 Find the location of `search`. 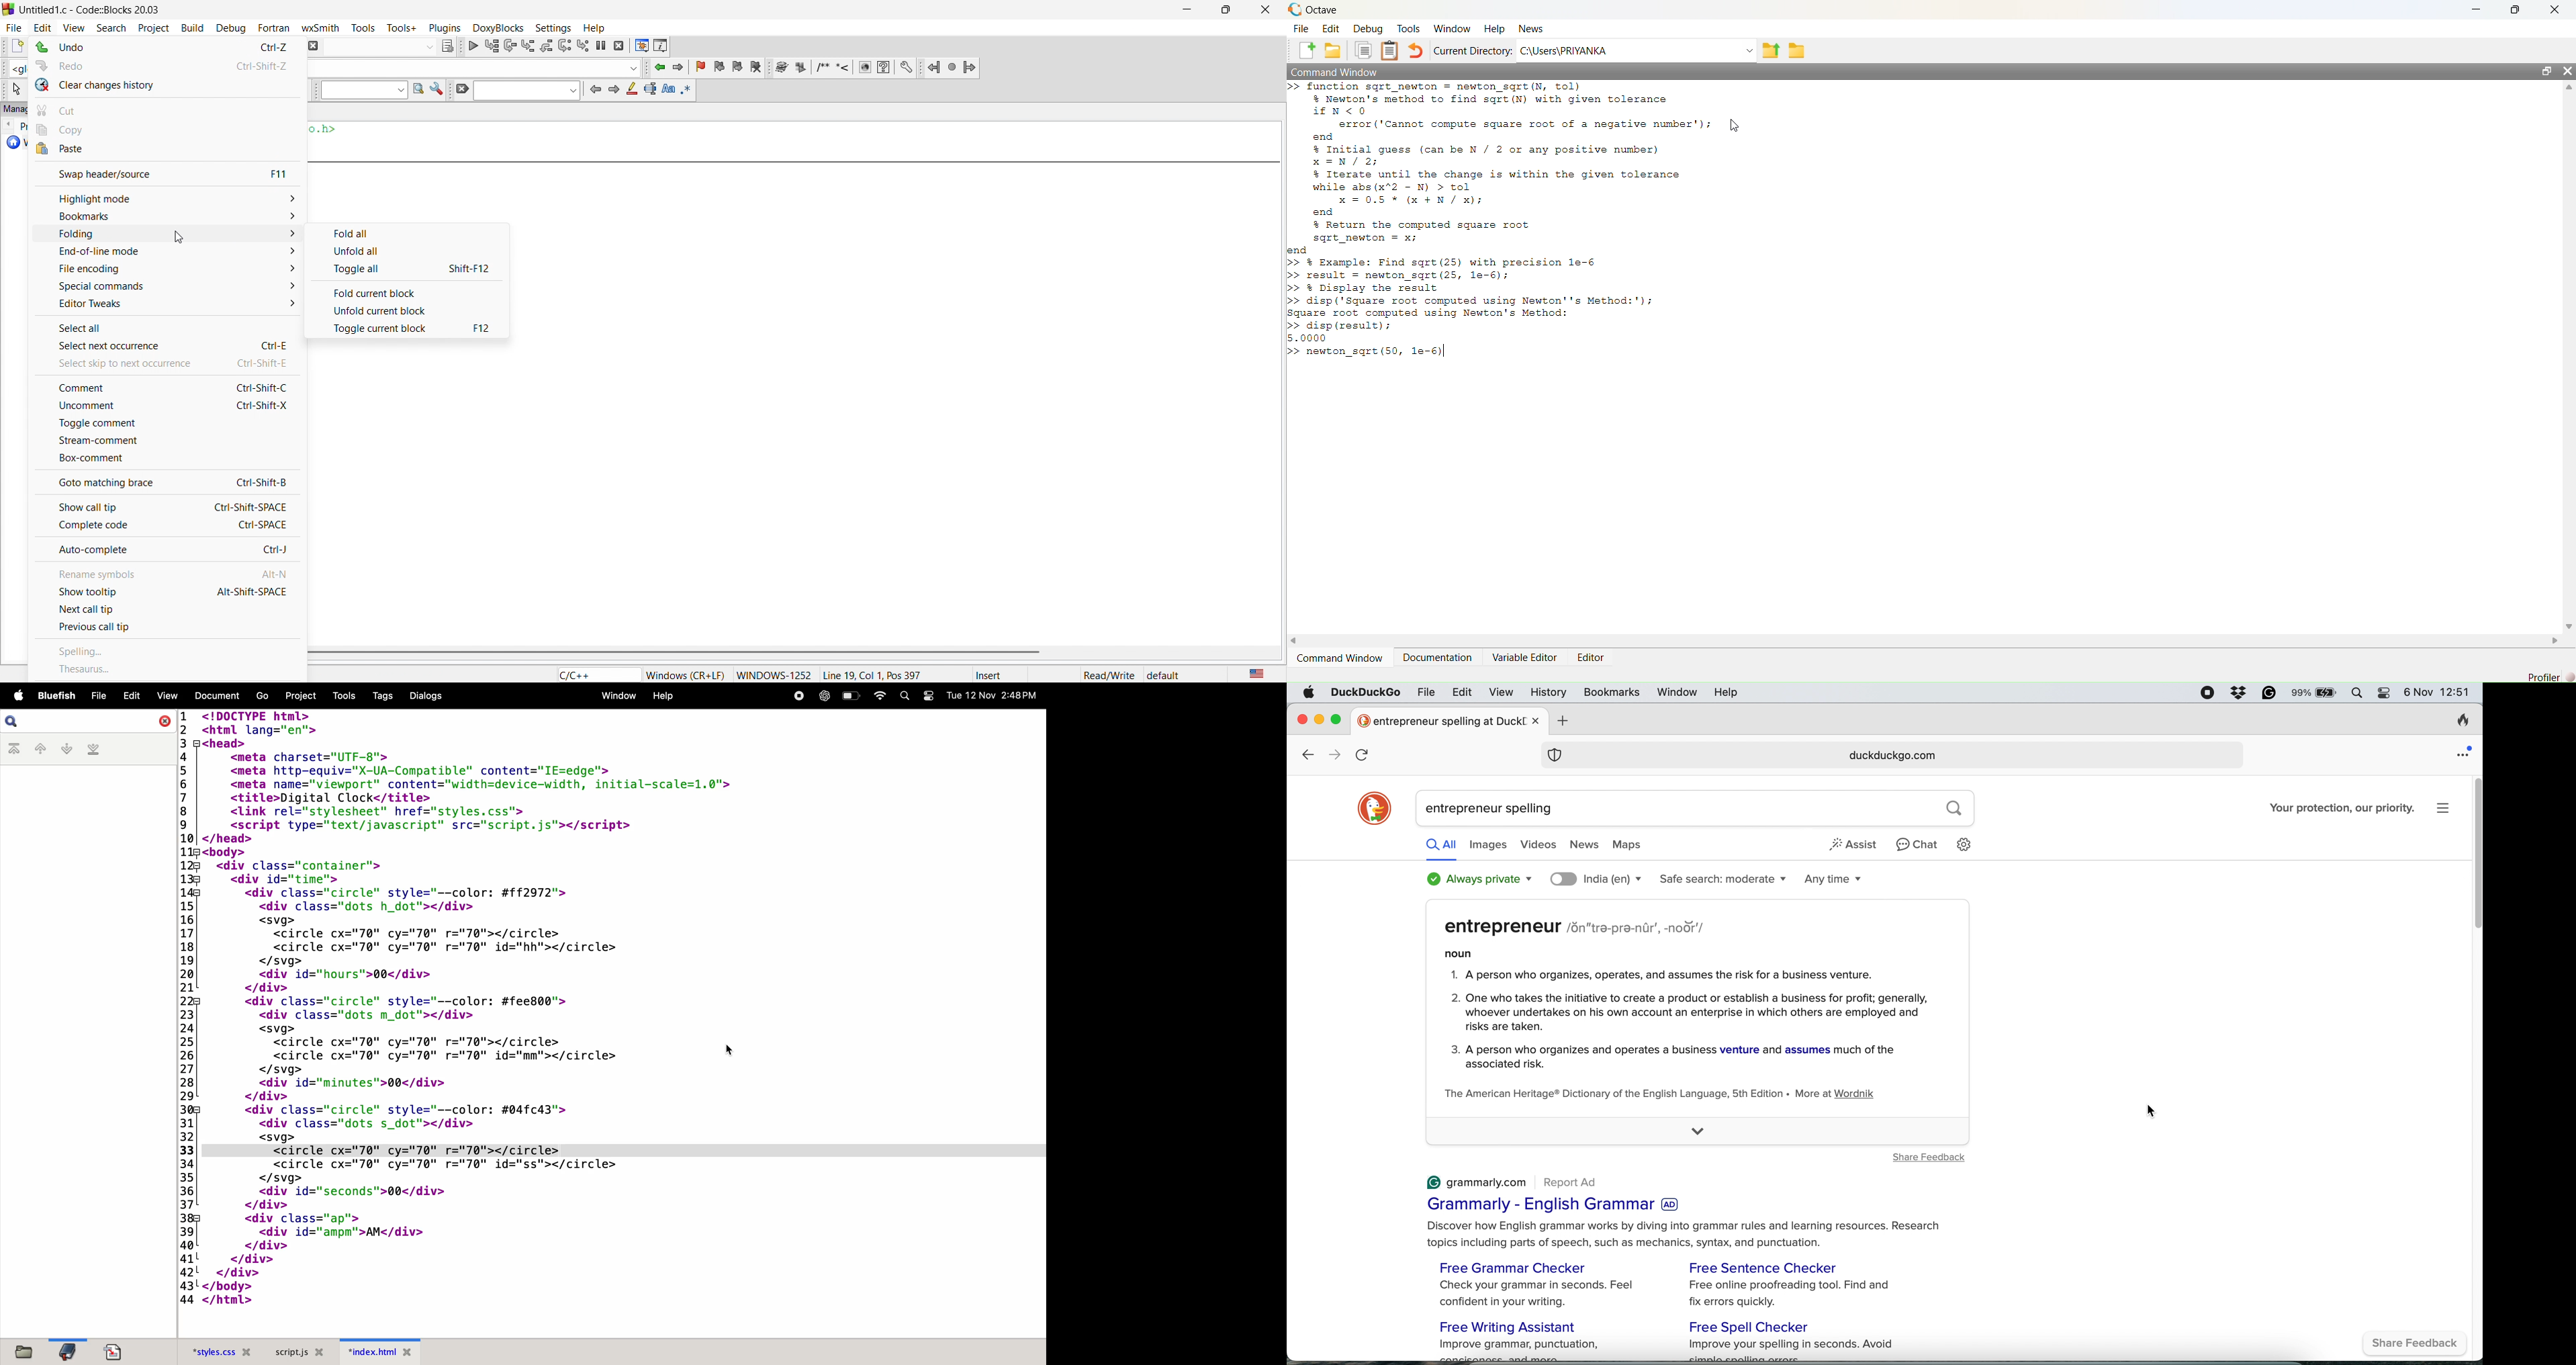

search is located at coordinates (905, 697).